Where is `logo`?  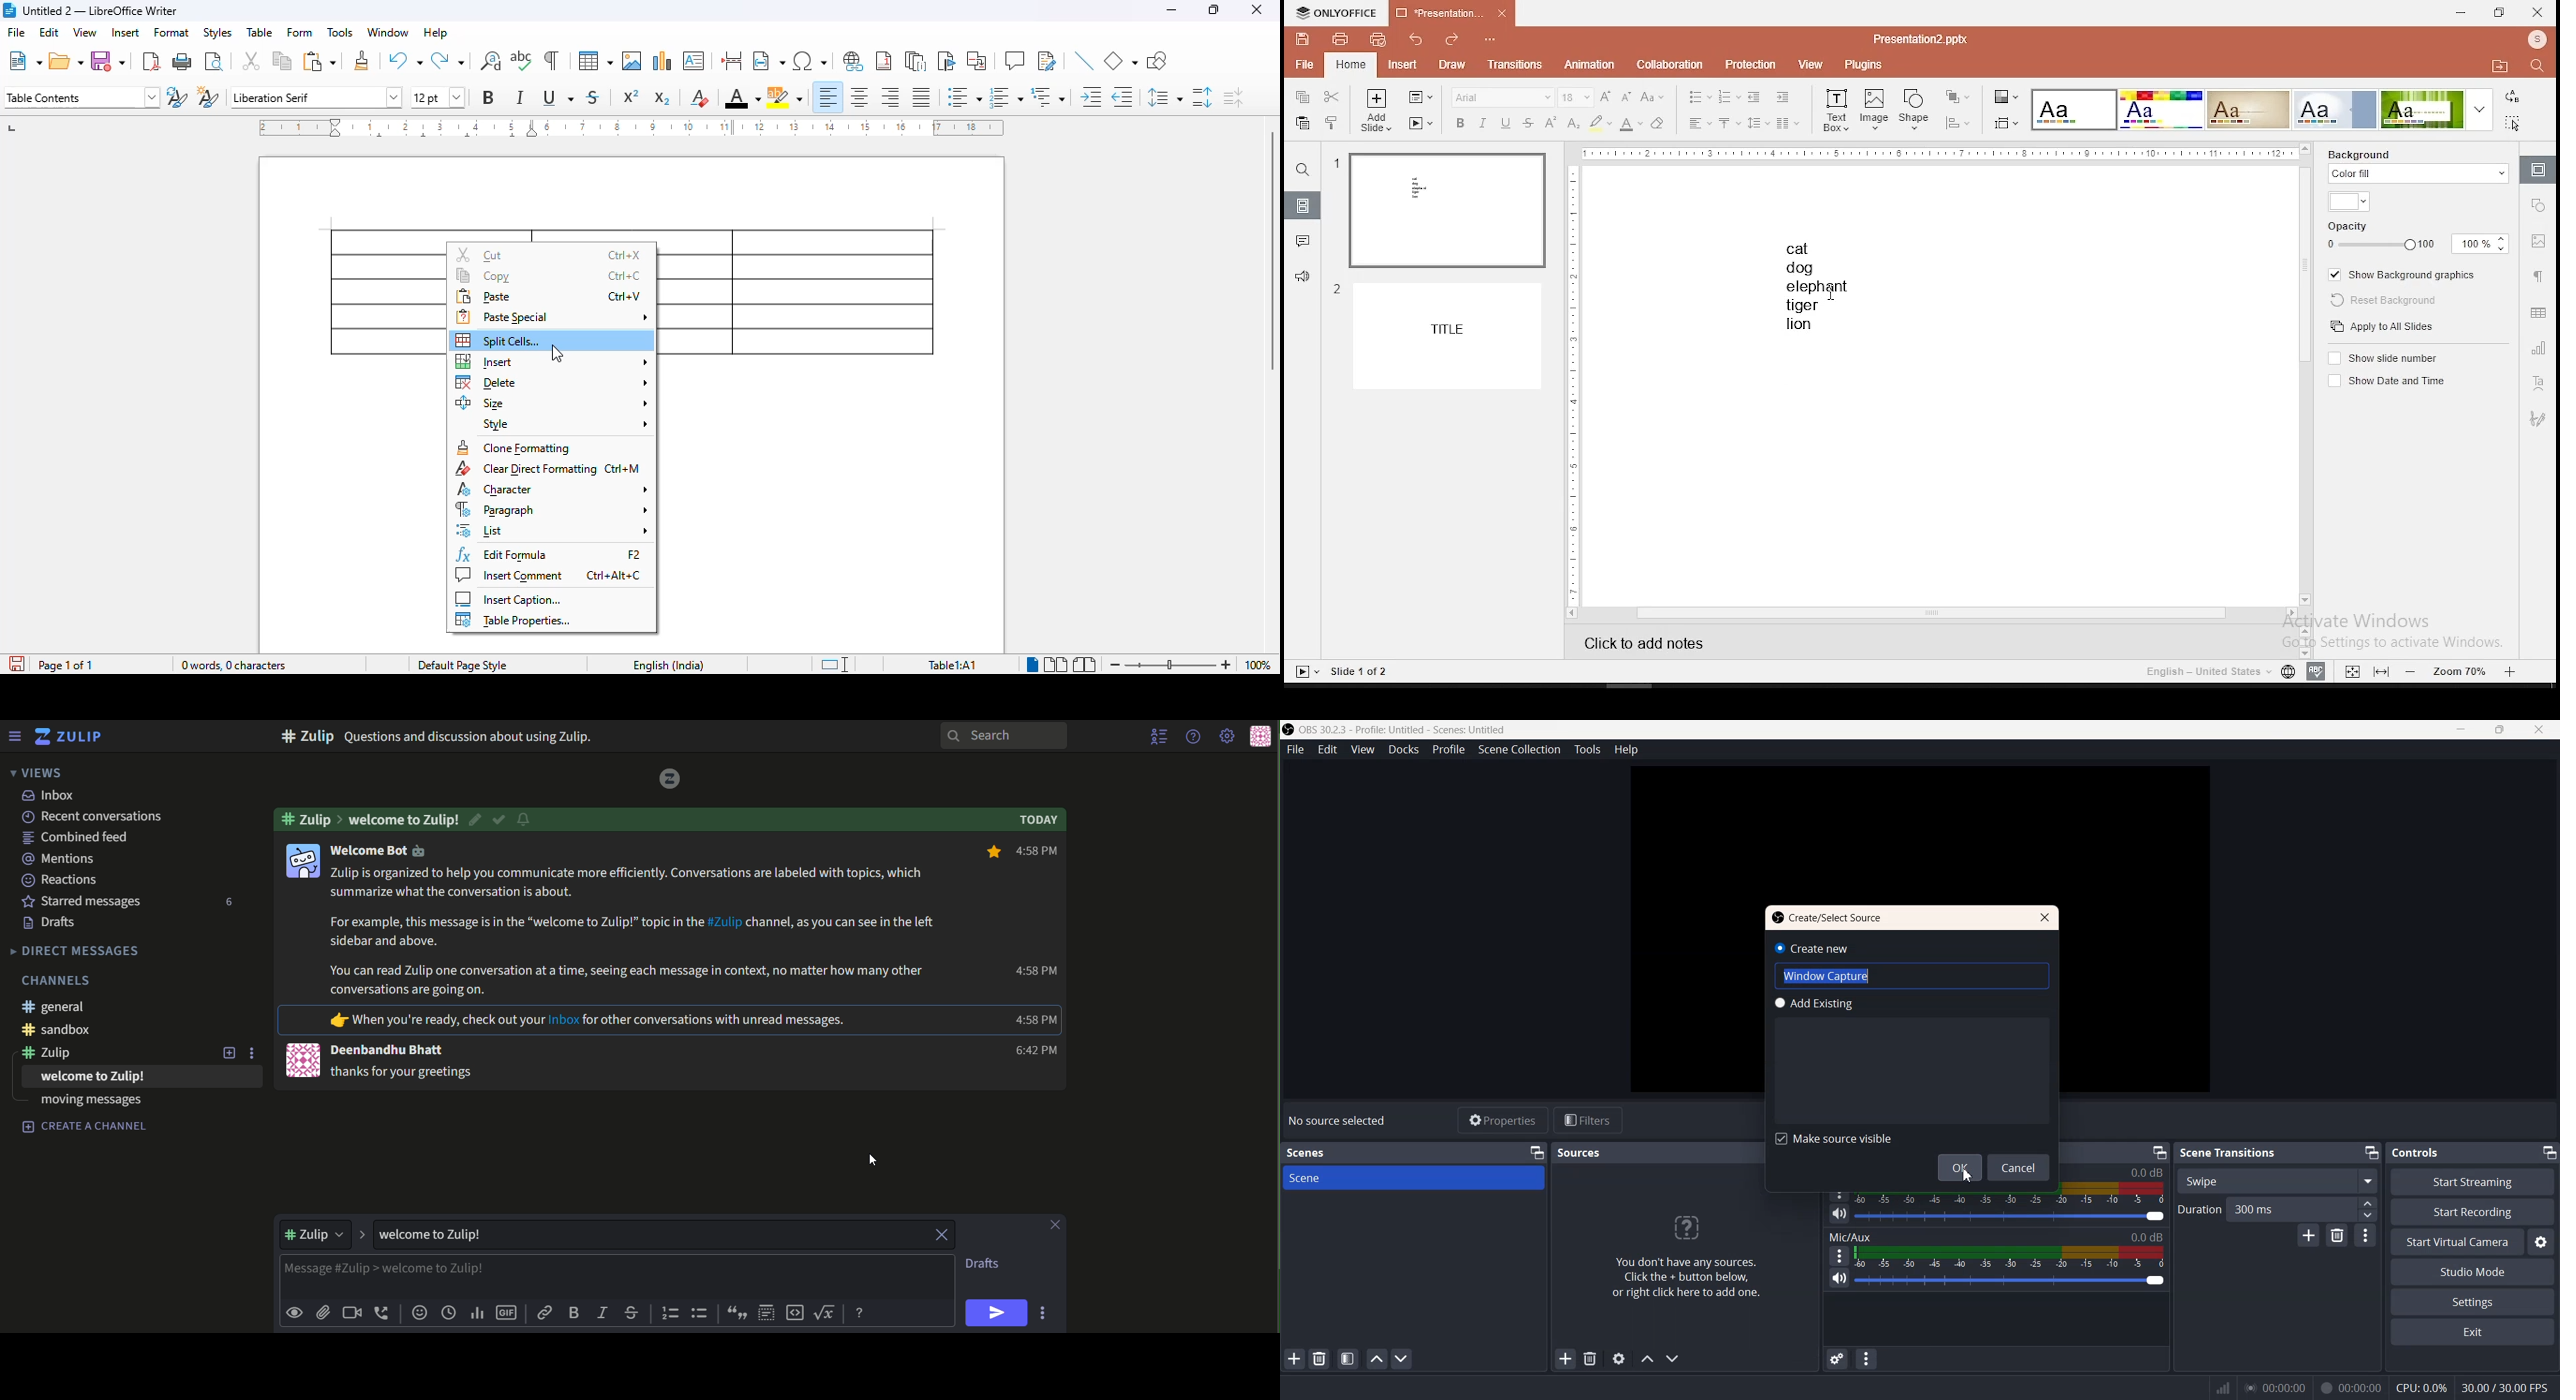 logo is located at coordinates (666, 779).